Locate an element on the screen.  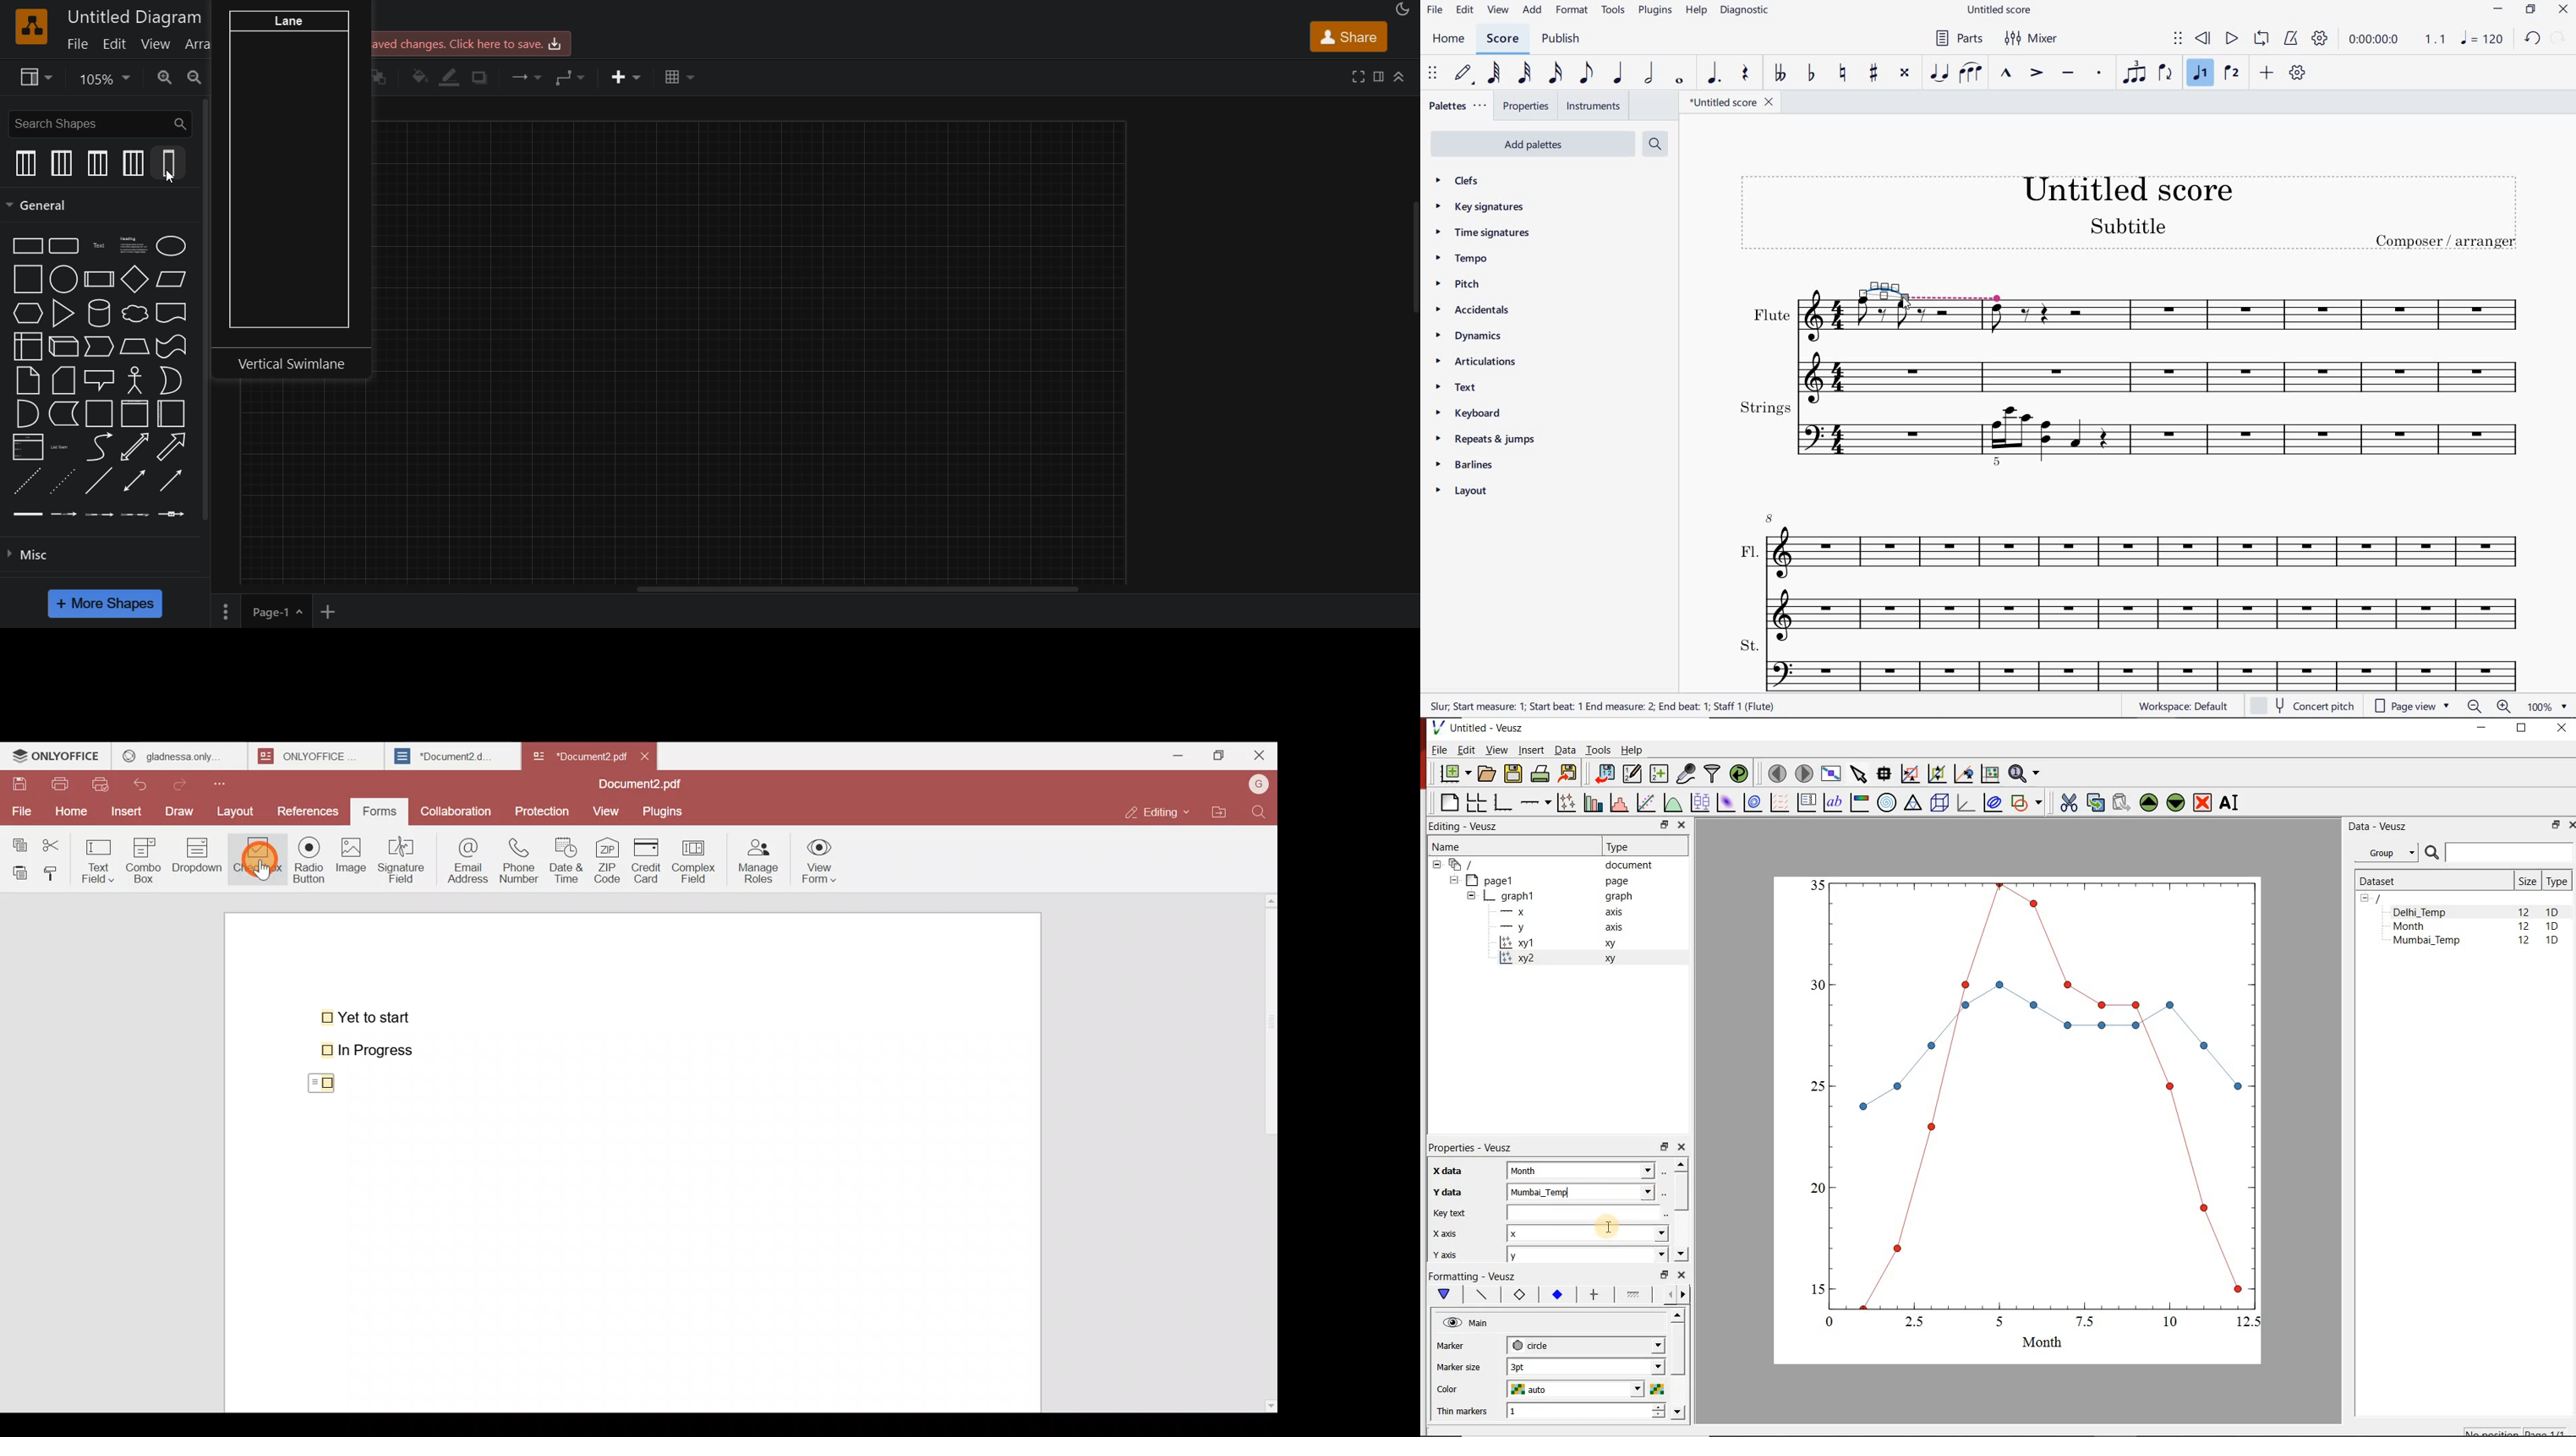
step is located at coordinates (99, 347).